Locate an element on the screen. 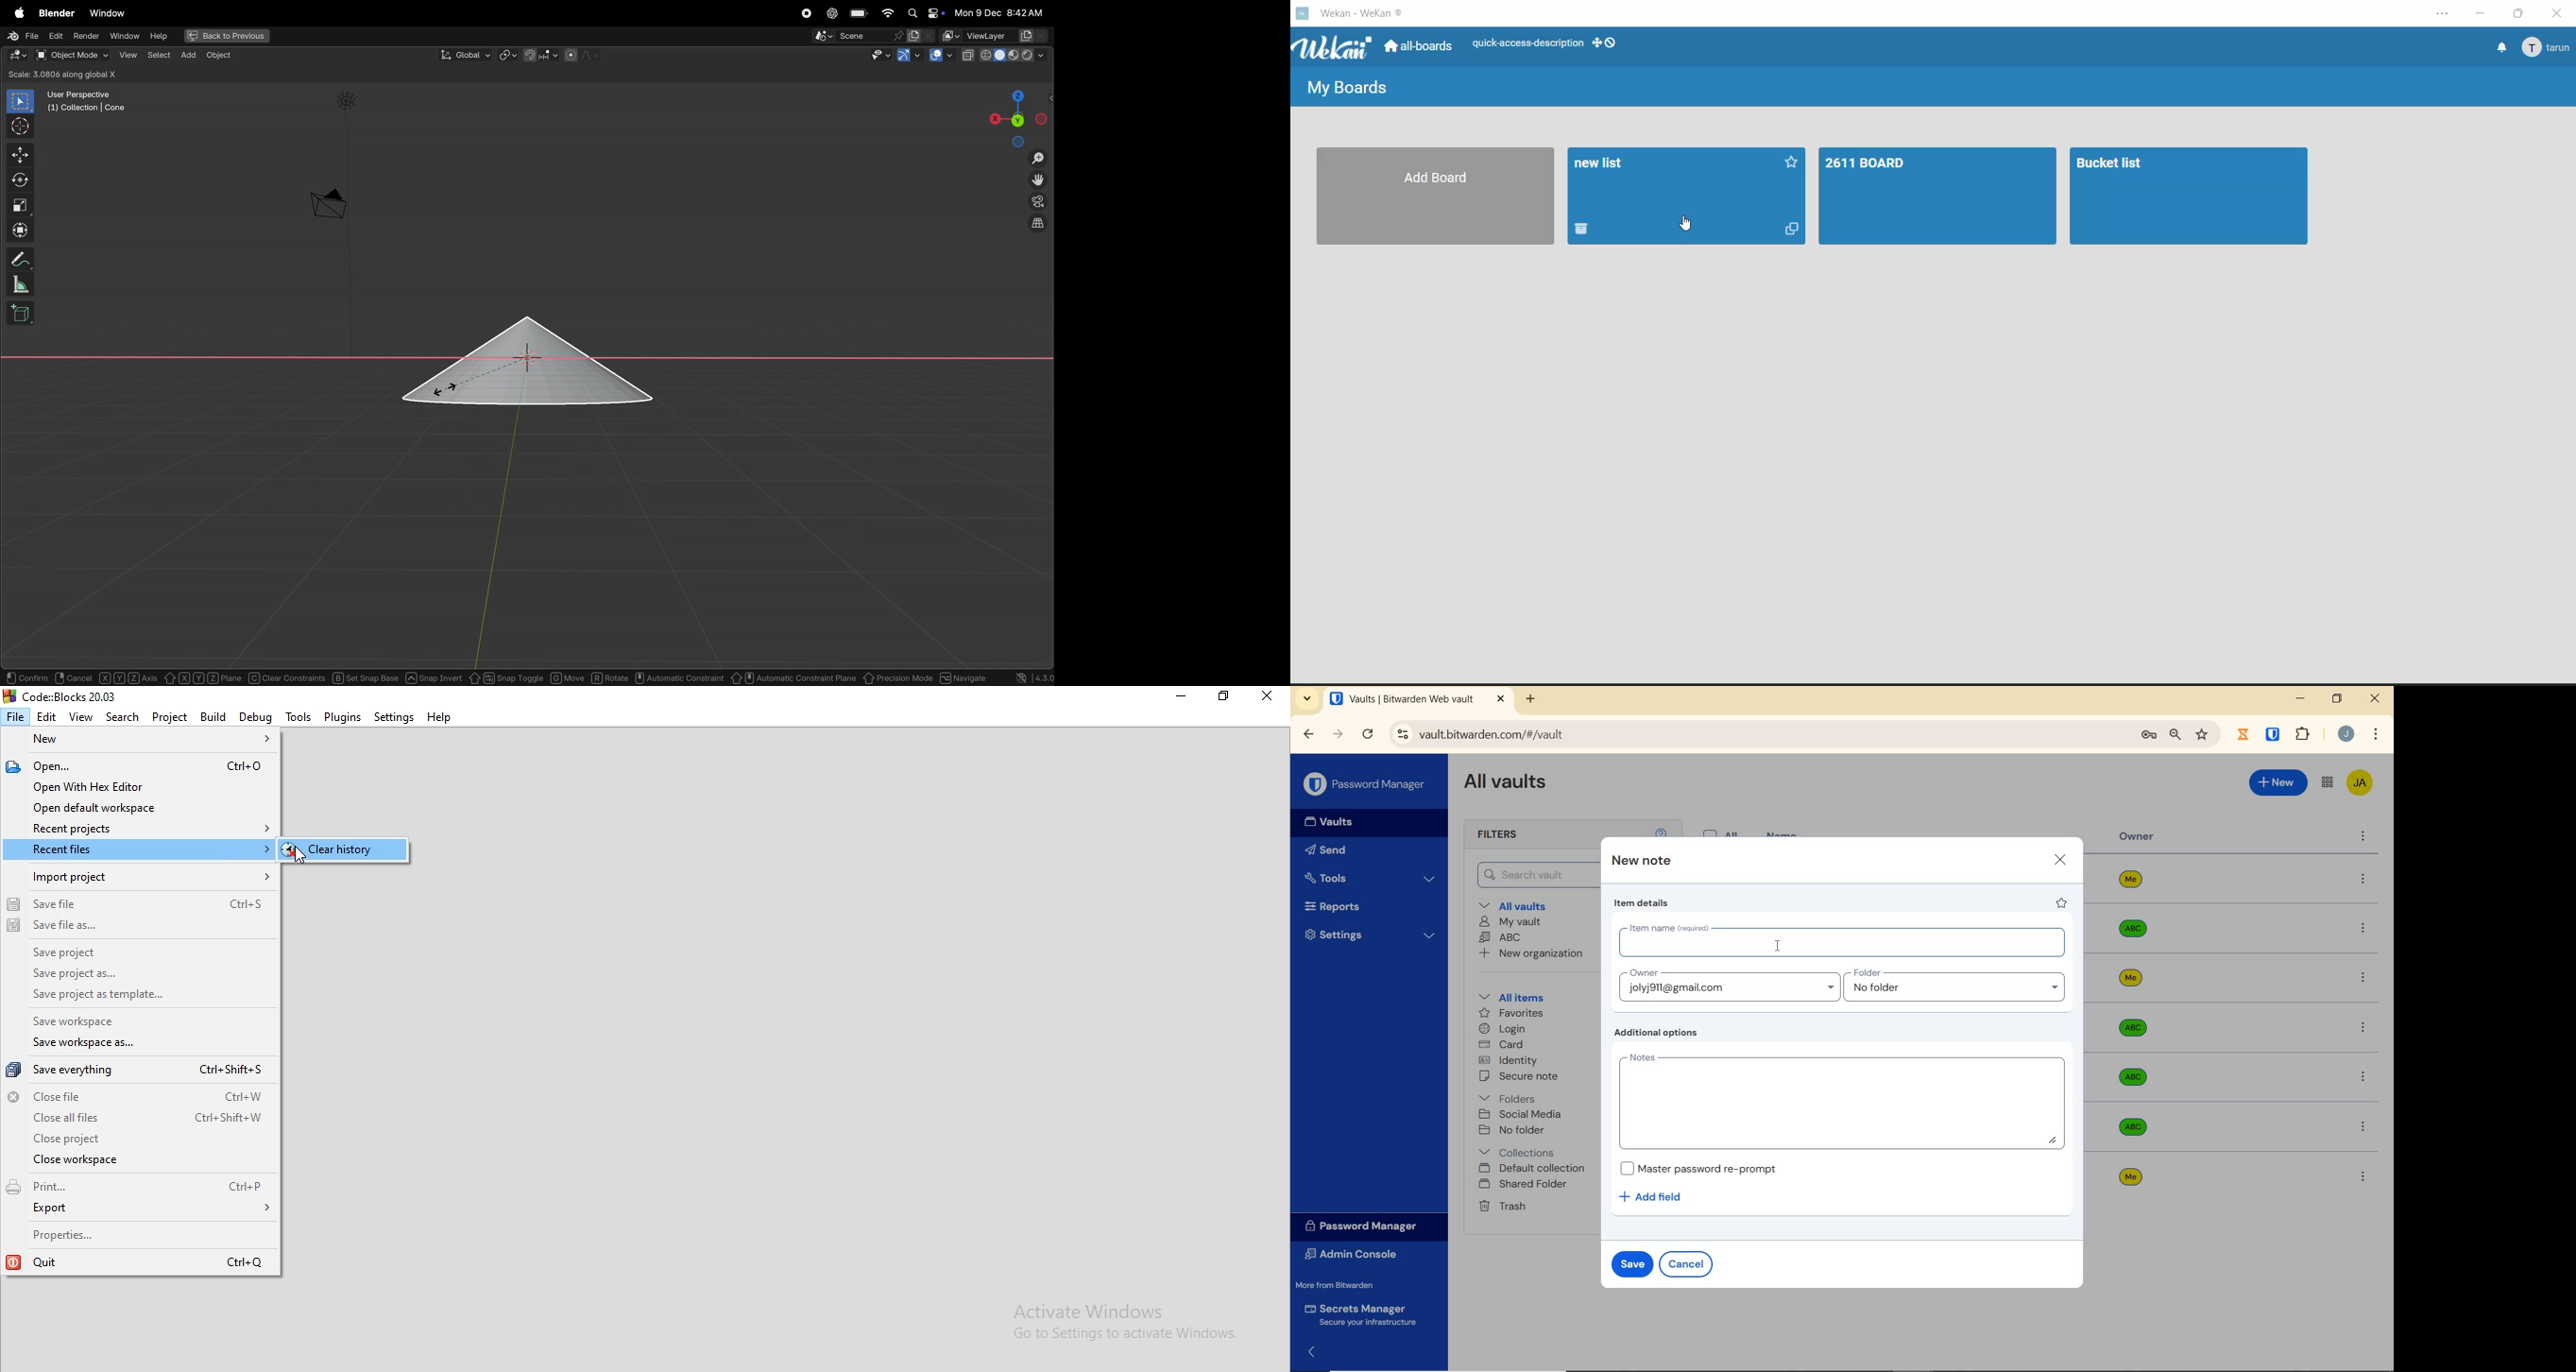 The image size is (2576, 1372). date and time is located at coordinates (999, 12).